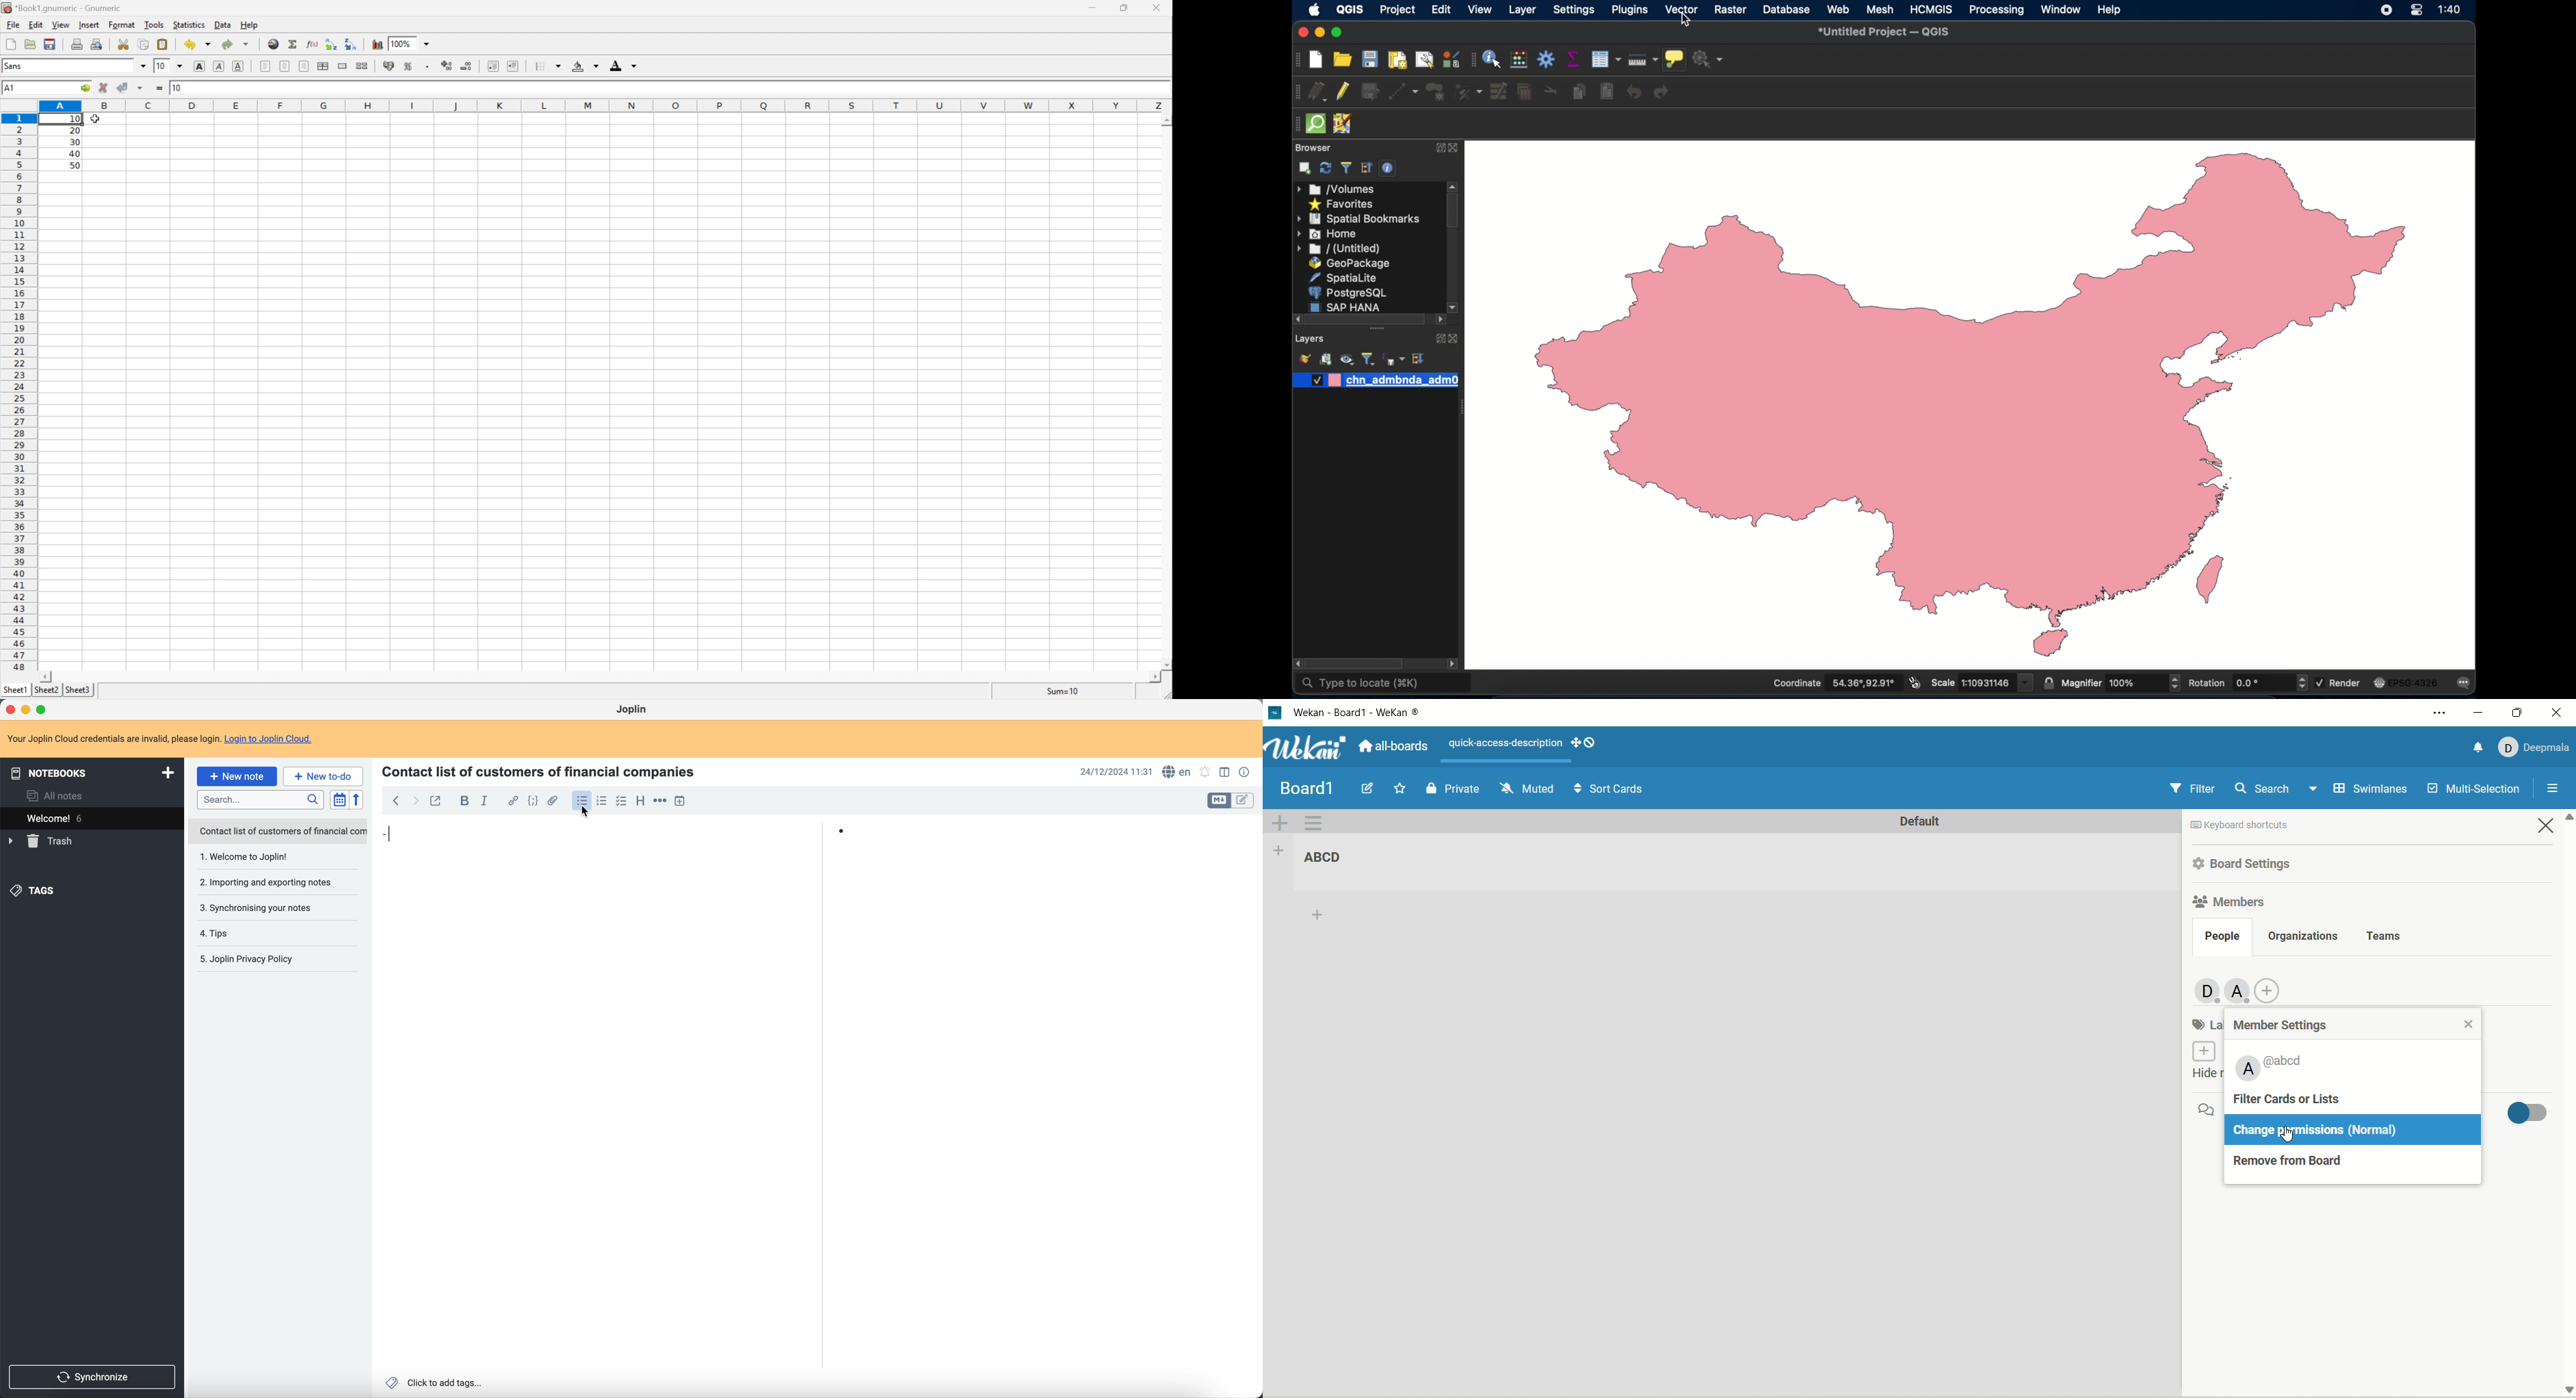  What do you see at coordinates (178, 87) in the screenshot?
I see `10` at bounding box center [178, 87].